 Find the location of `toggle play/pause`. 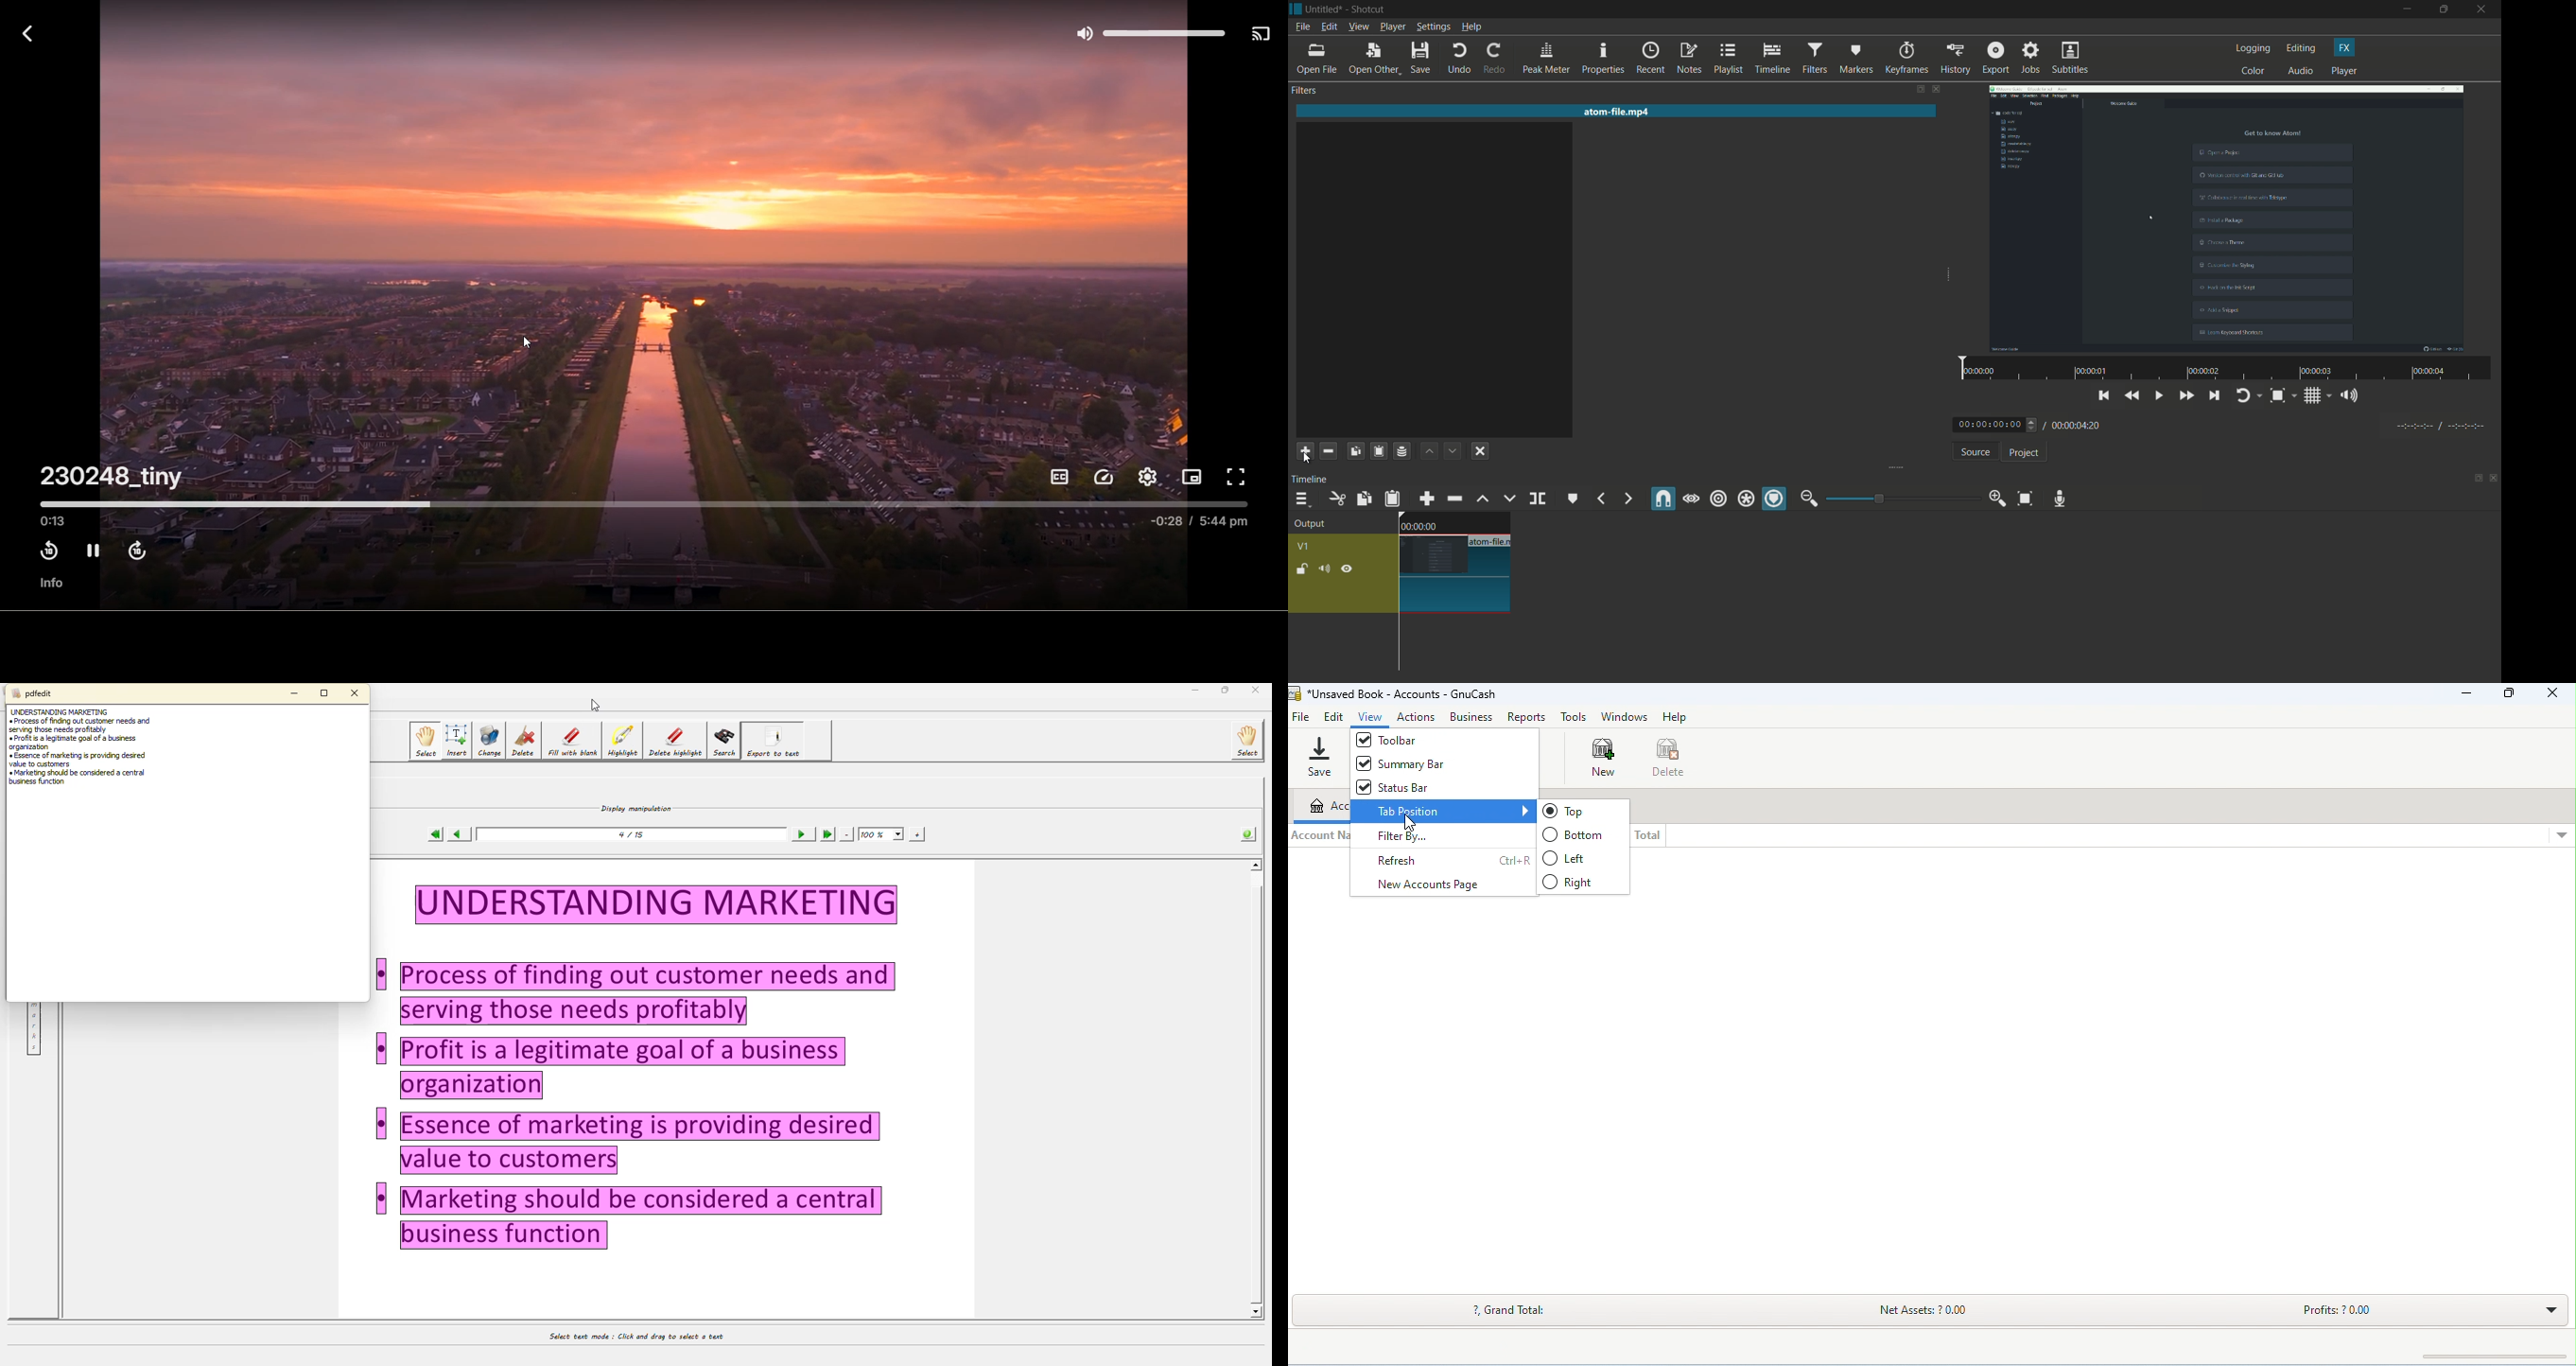

toggle play/pause is located at coordinates (2161, 396).